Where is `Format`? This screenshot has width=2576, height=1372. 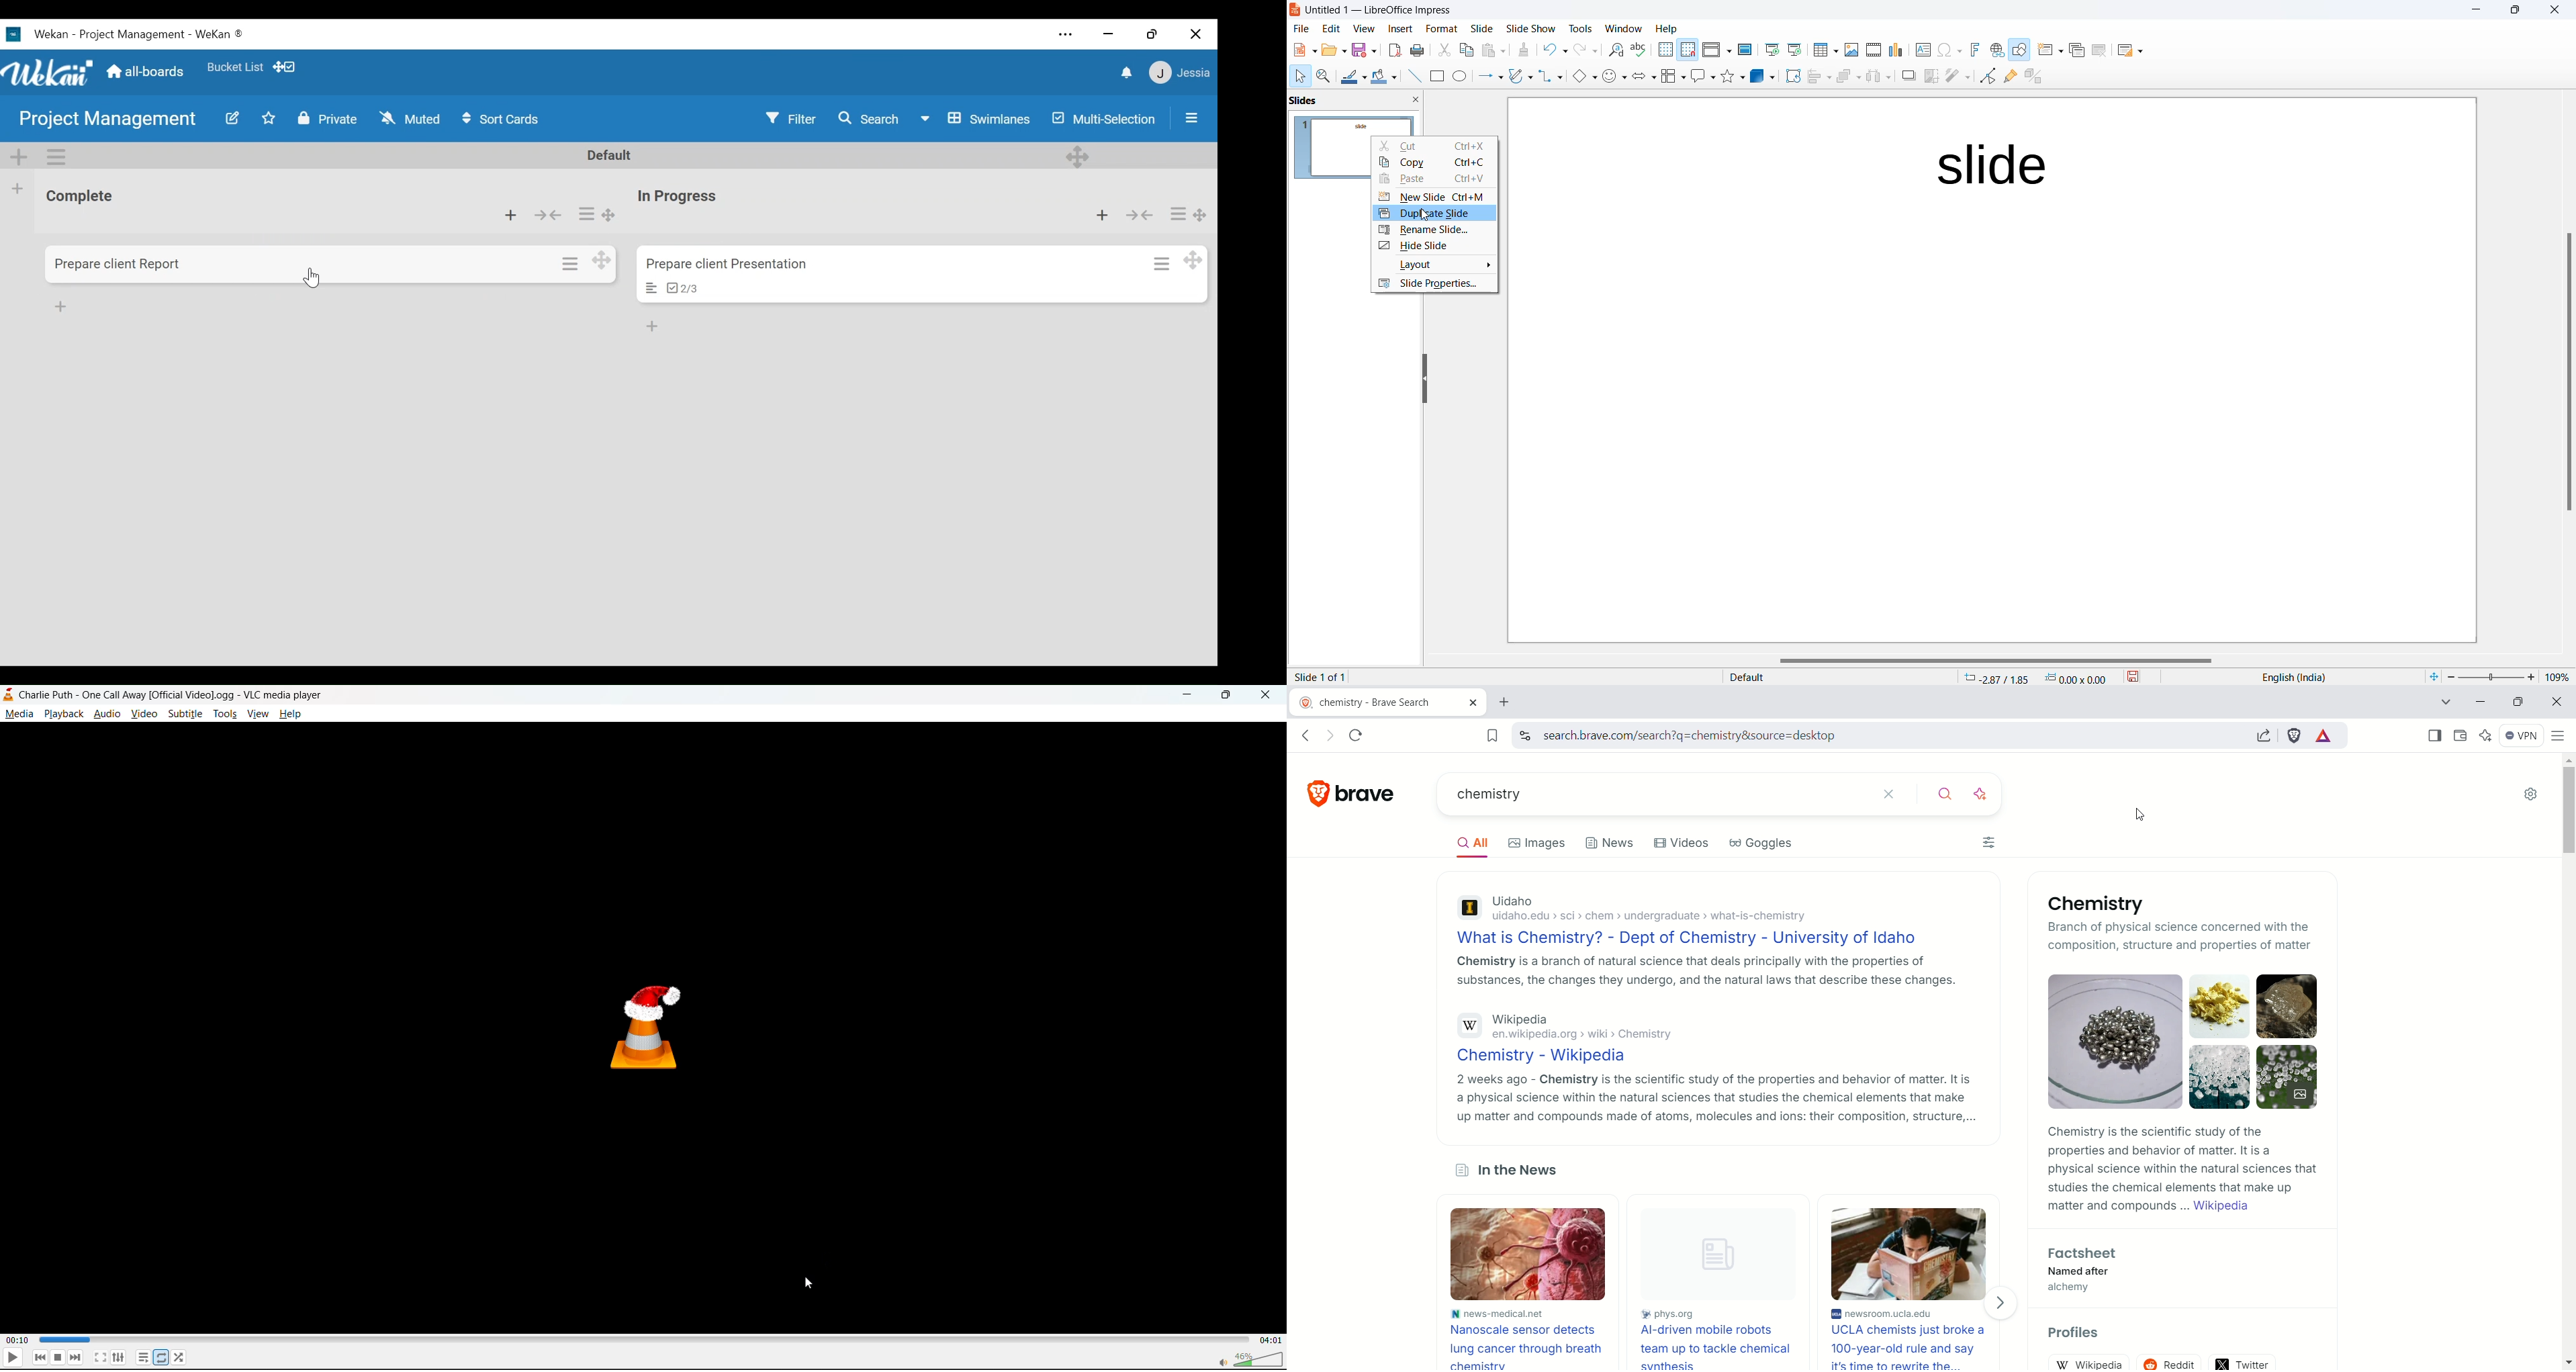 Format is located at coordinates (1438, 27).